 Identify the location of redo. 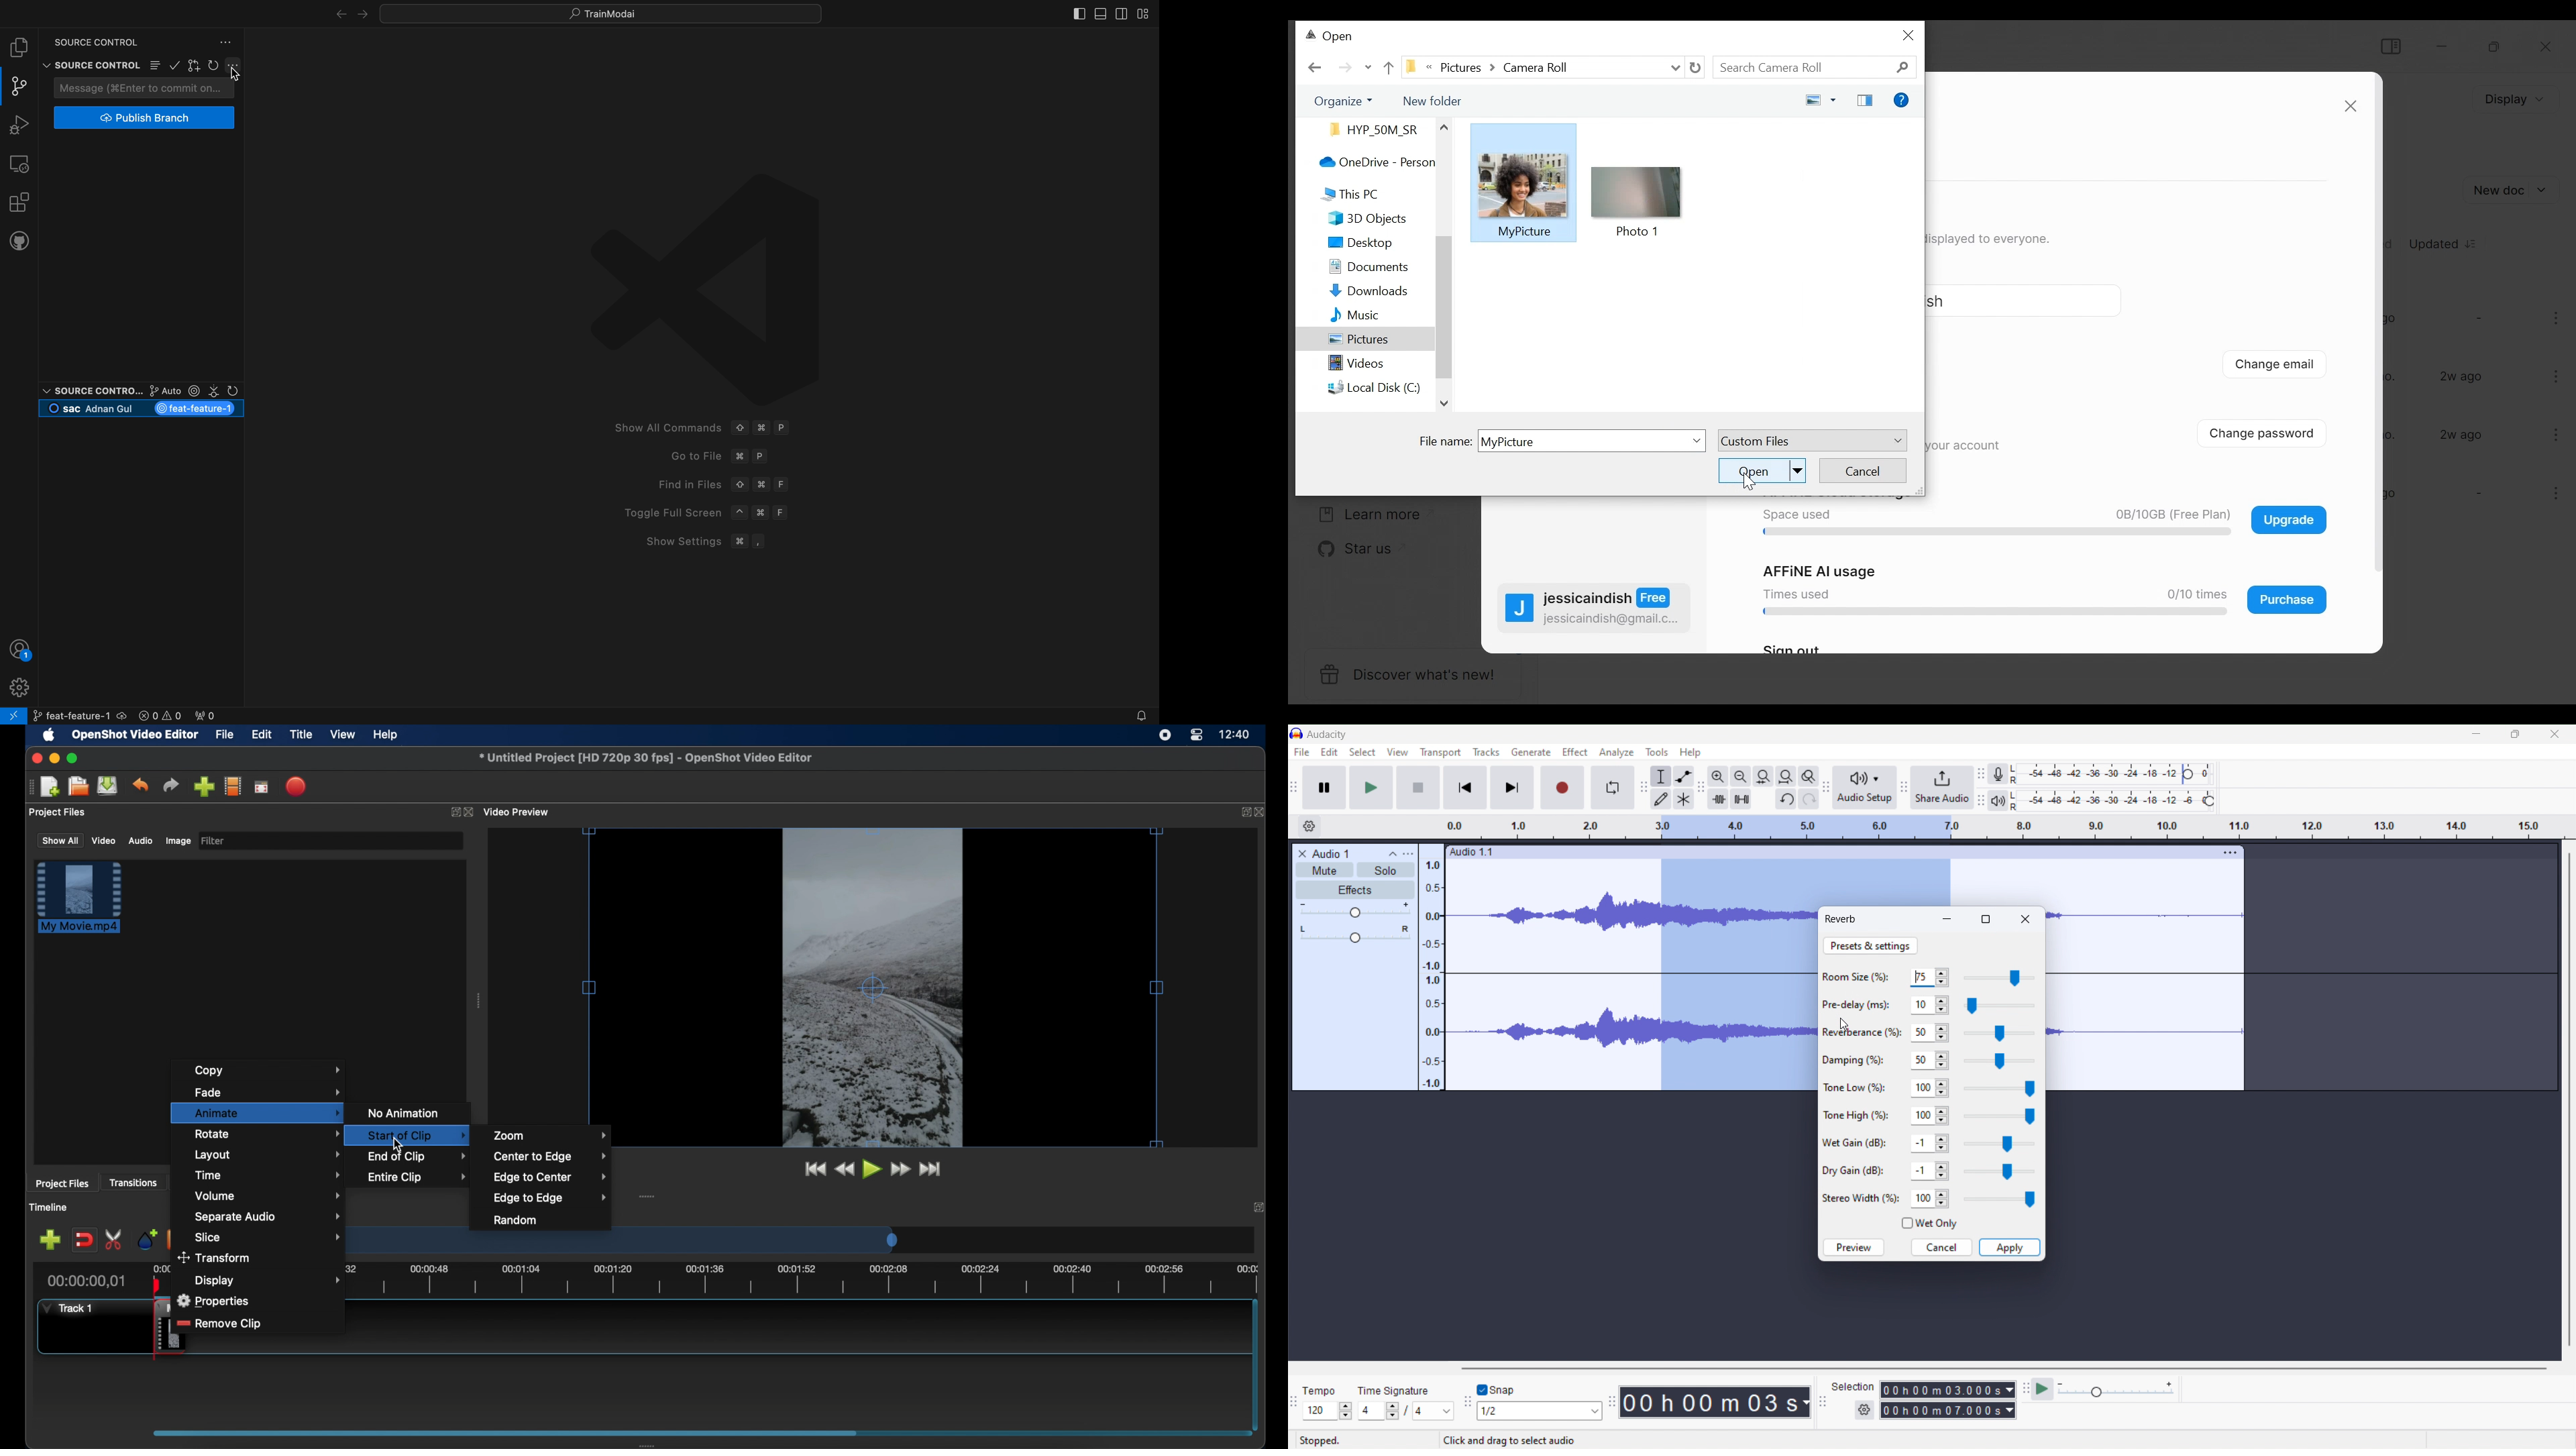
(171, 786).